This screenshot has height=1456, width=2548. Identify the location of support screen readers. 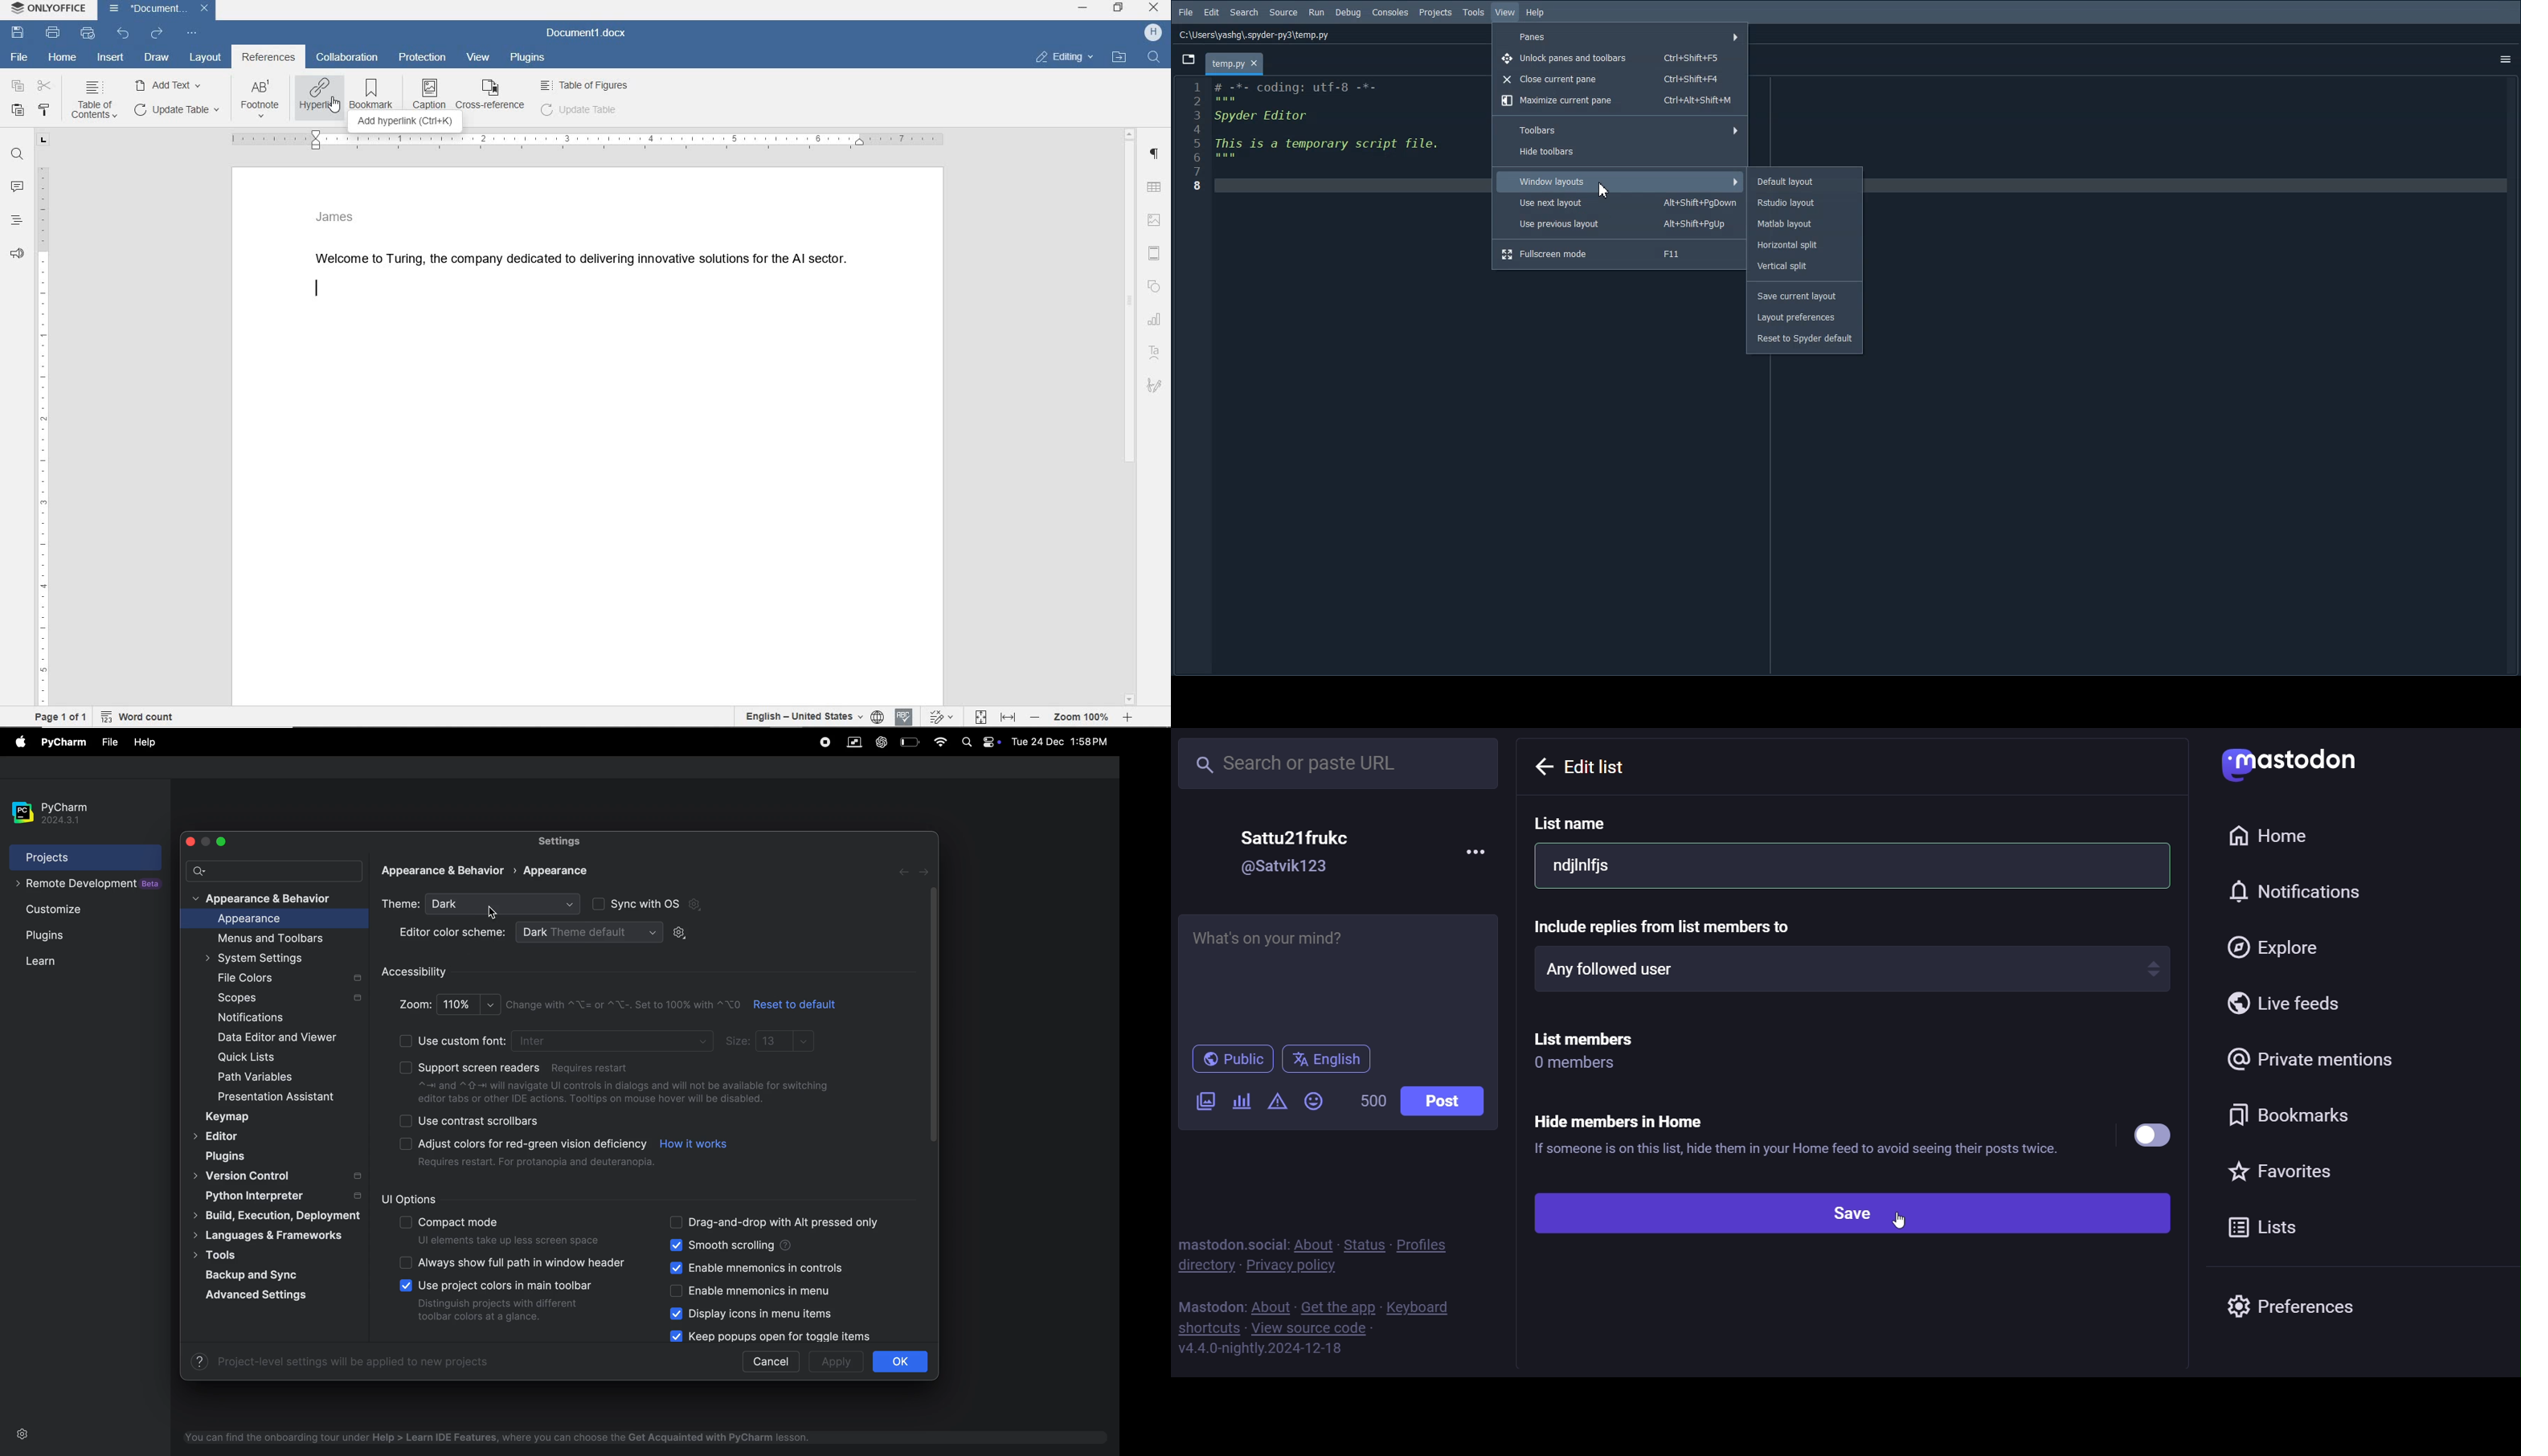
(526, 1065).